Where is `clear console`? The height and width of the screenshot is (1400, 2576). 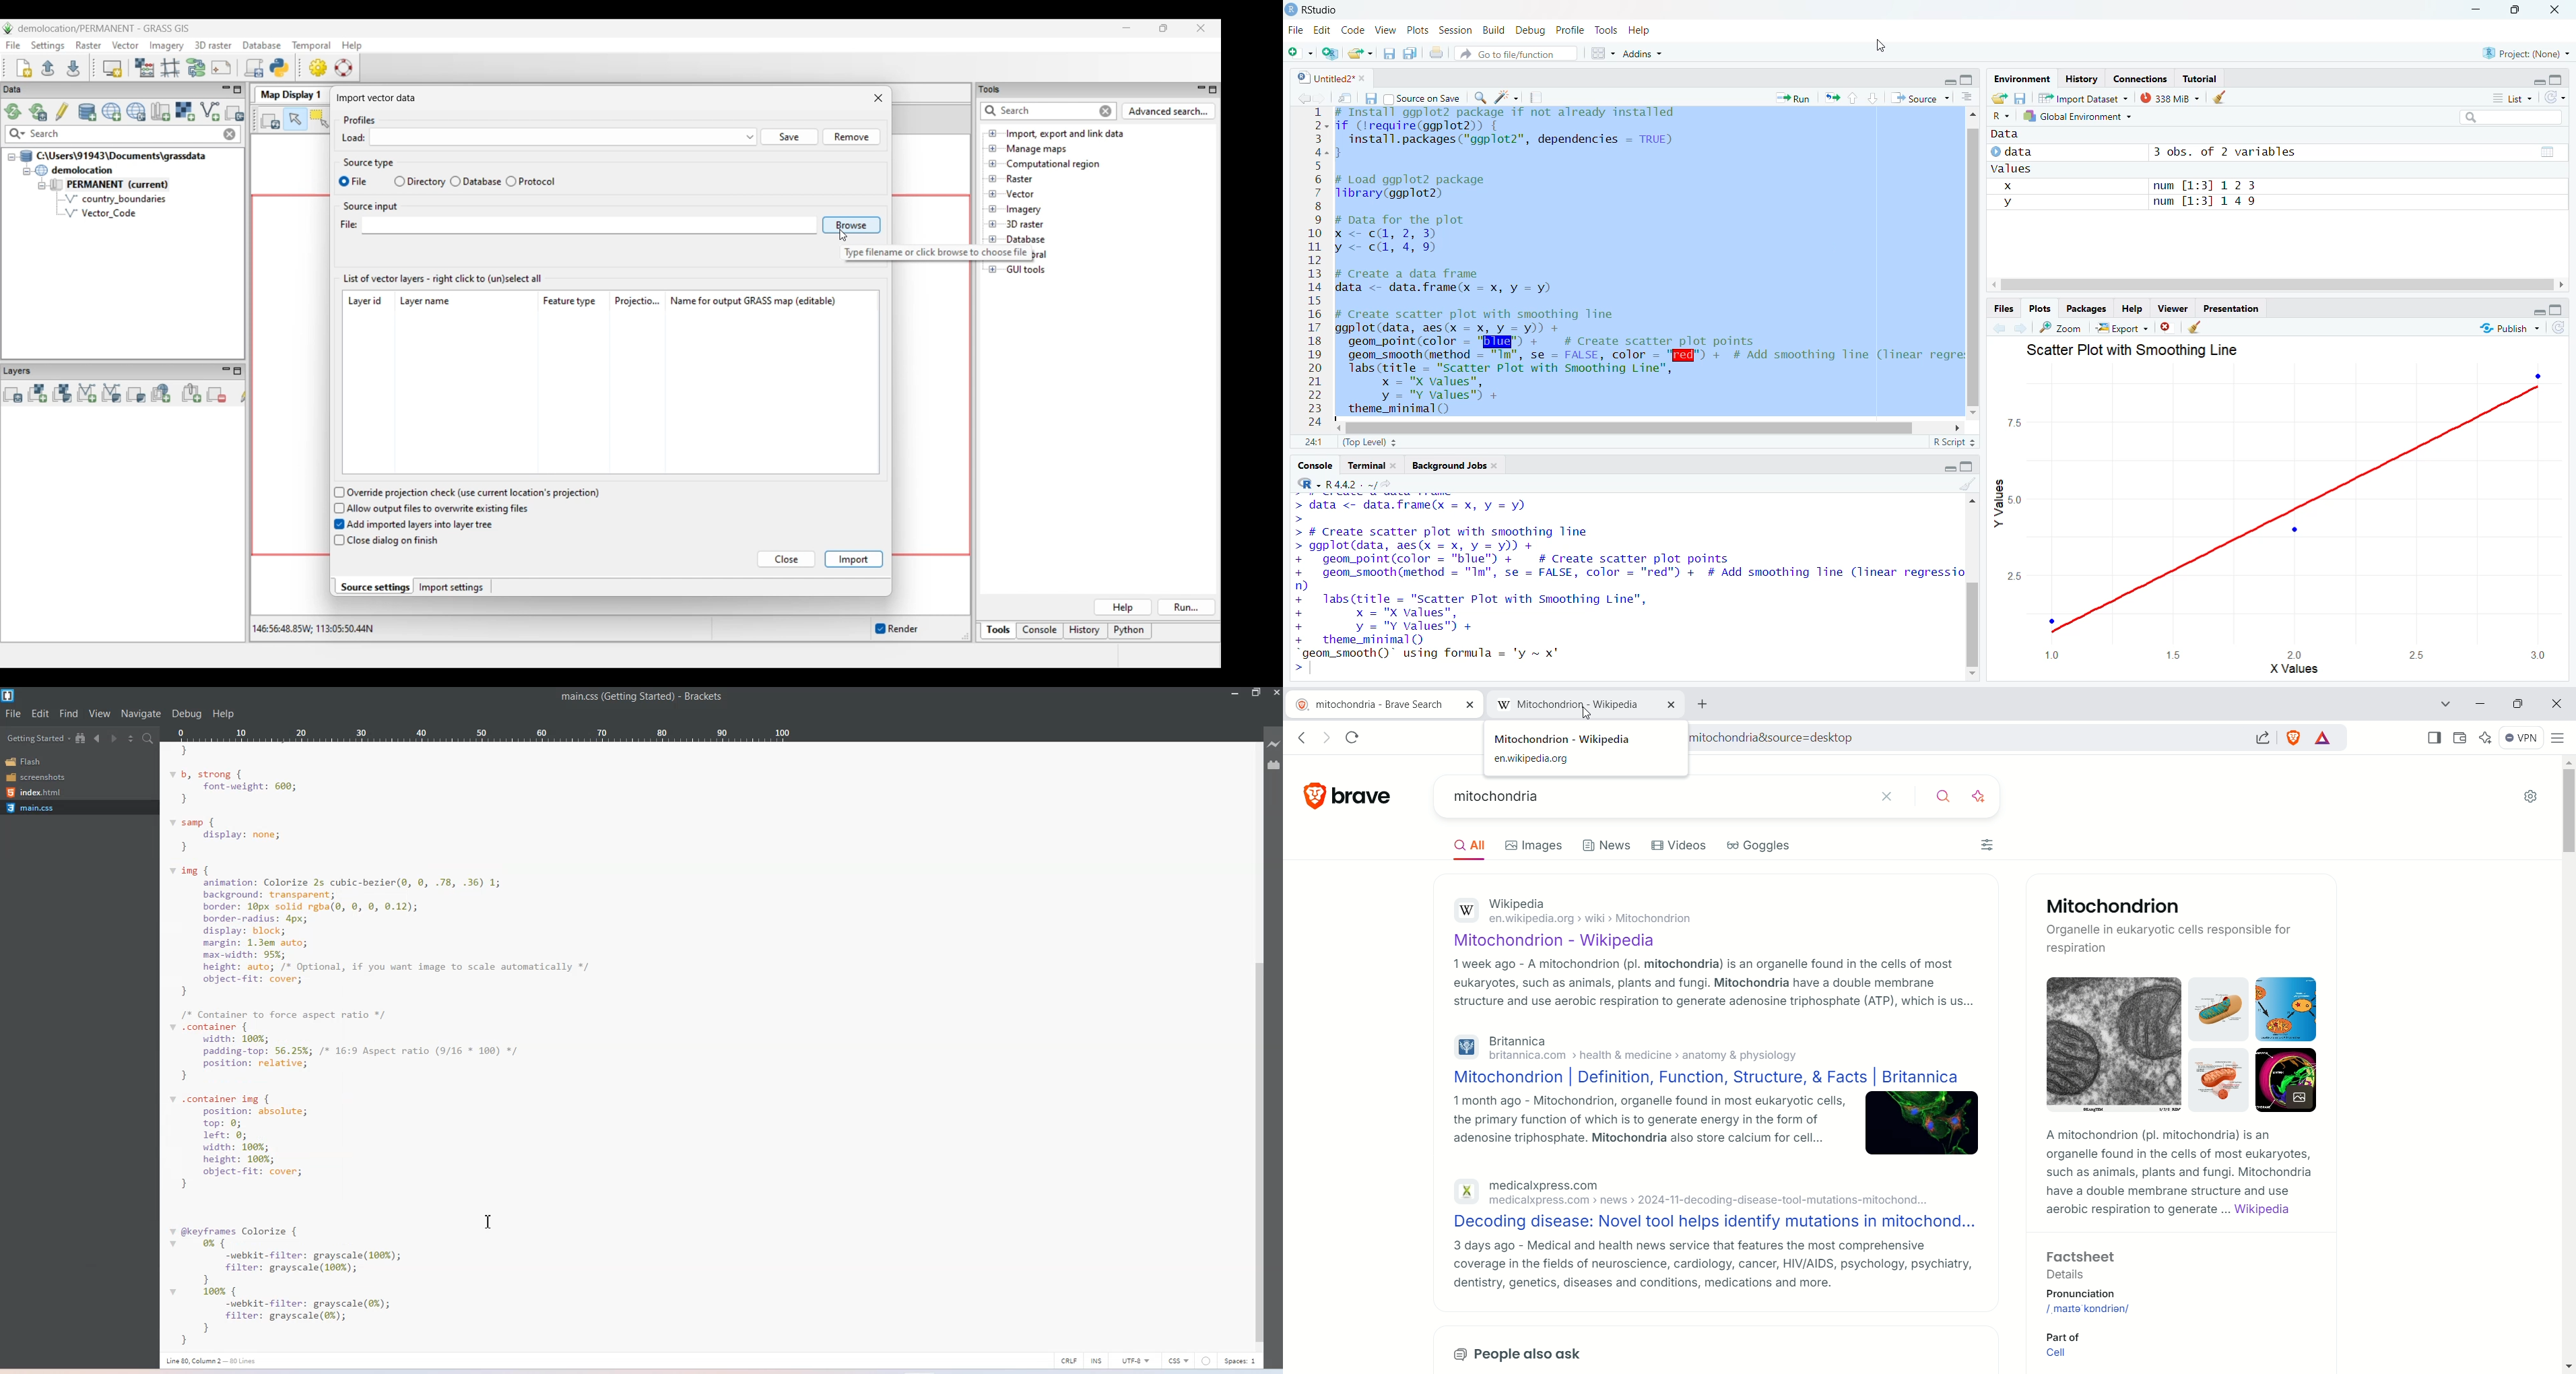 clear console is located at coordinates (1967, 485).